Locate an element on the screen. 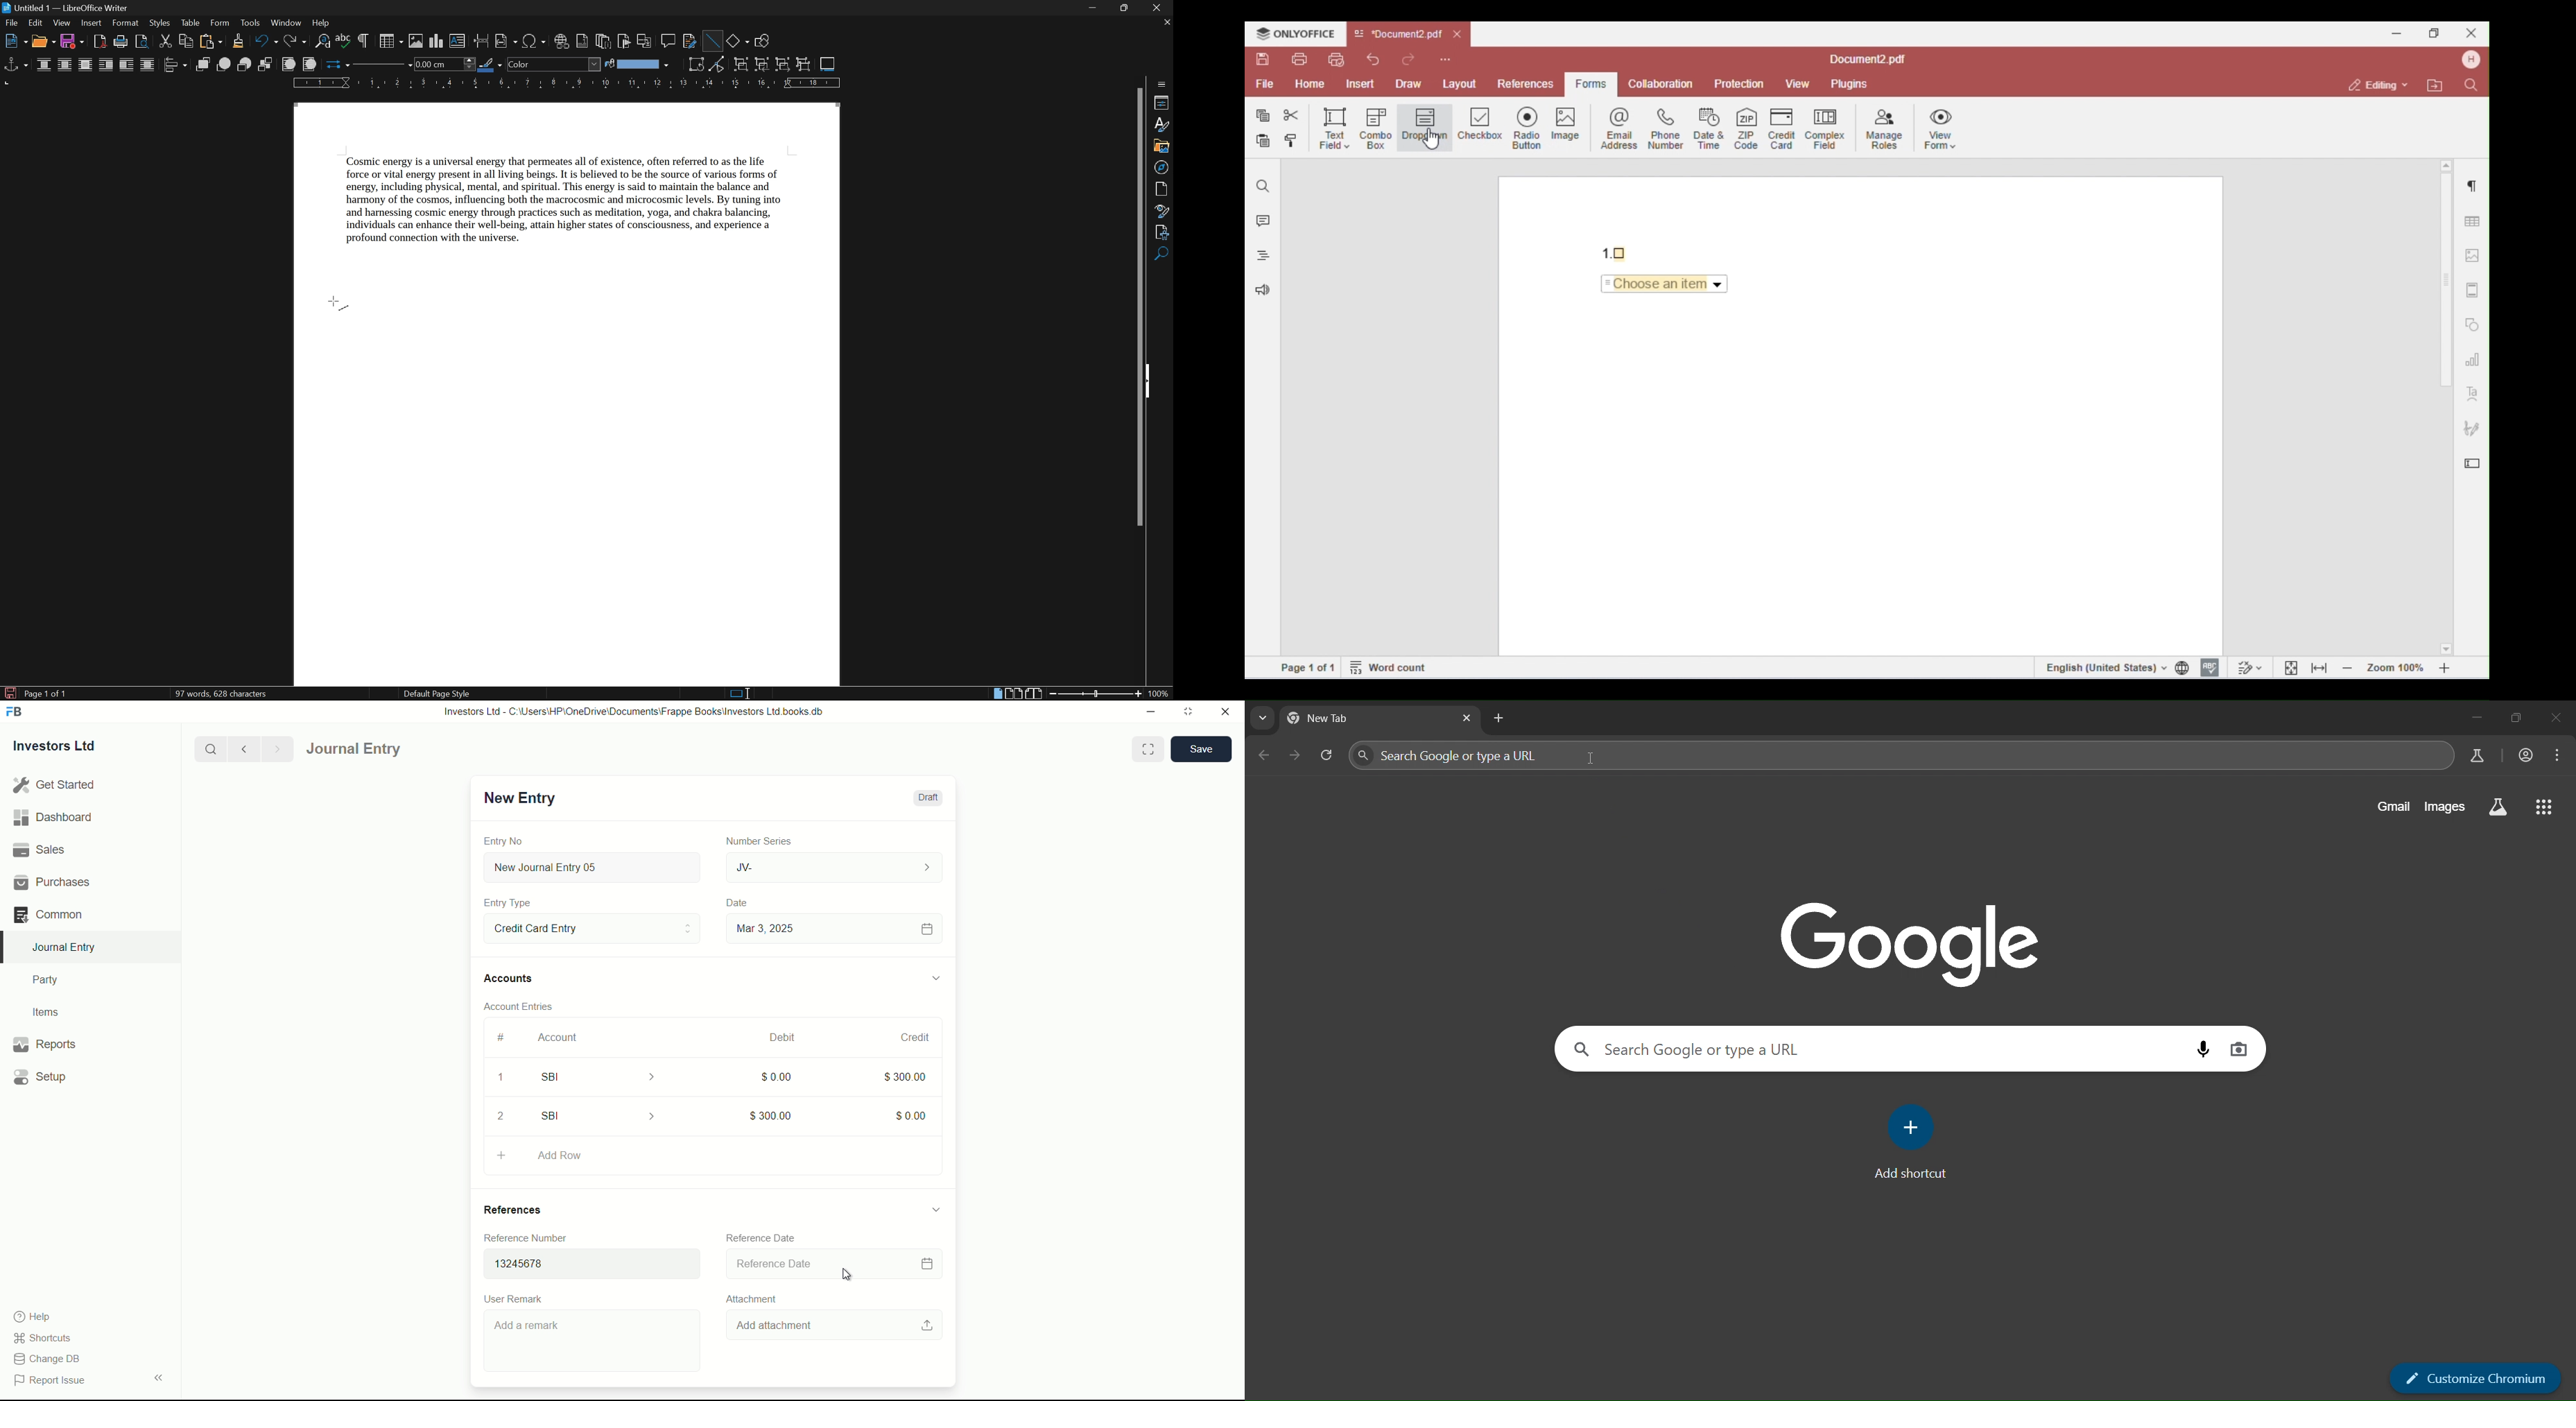 The image size is (2576, 1428). fill color is located at coordinates (637, 64).